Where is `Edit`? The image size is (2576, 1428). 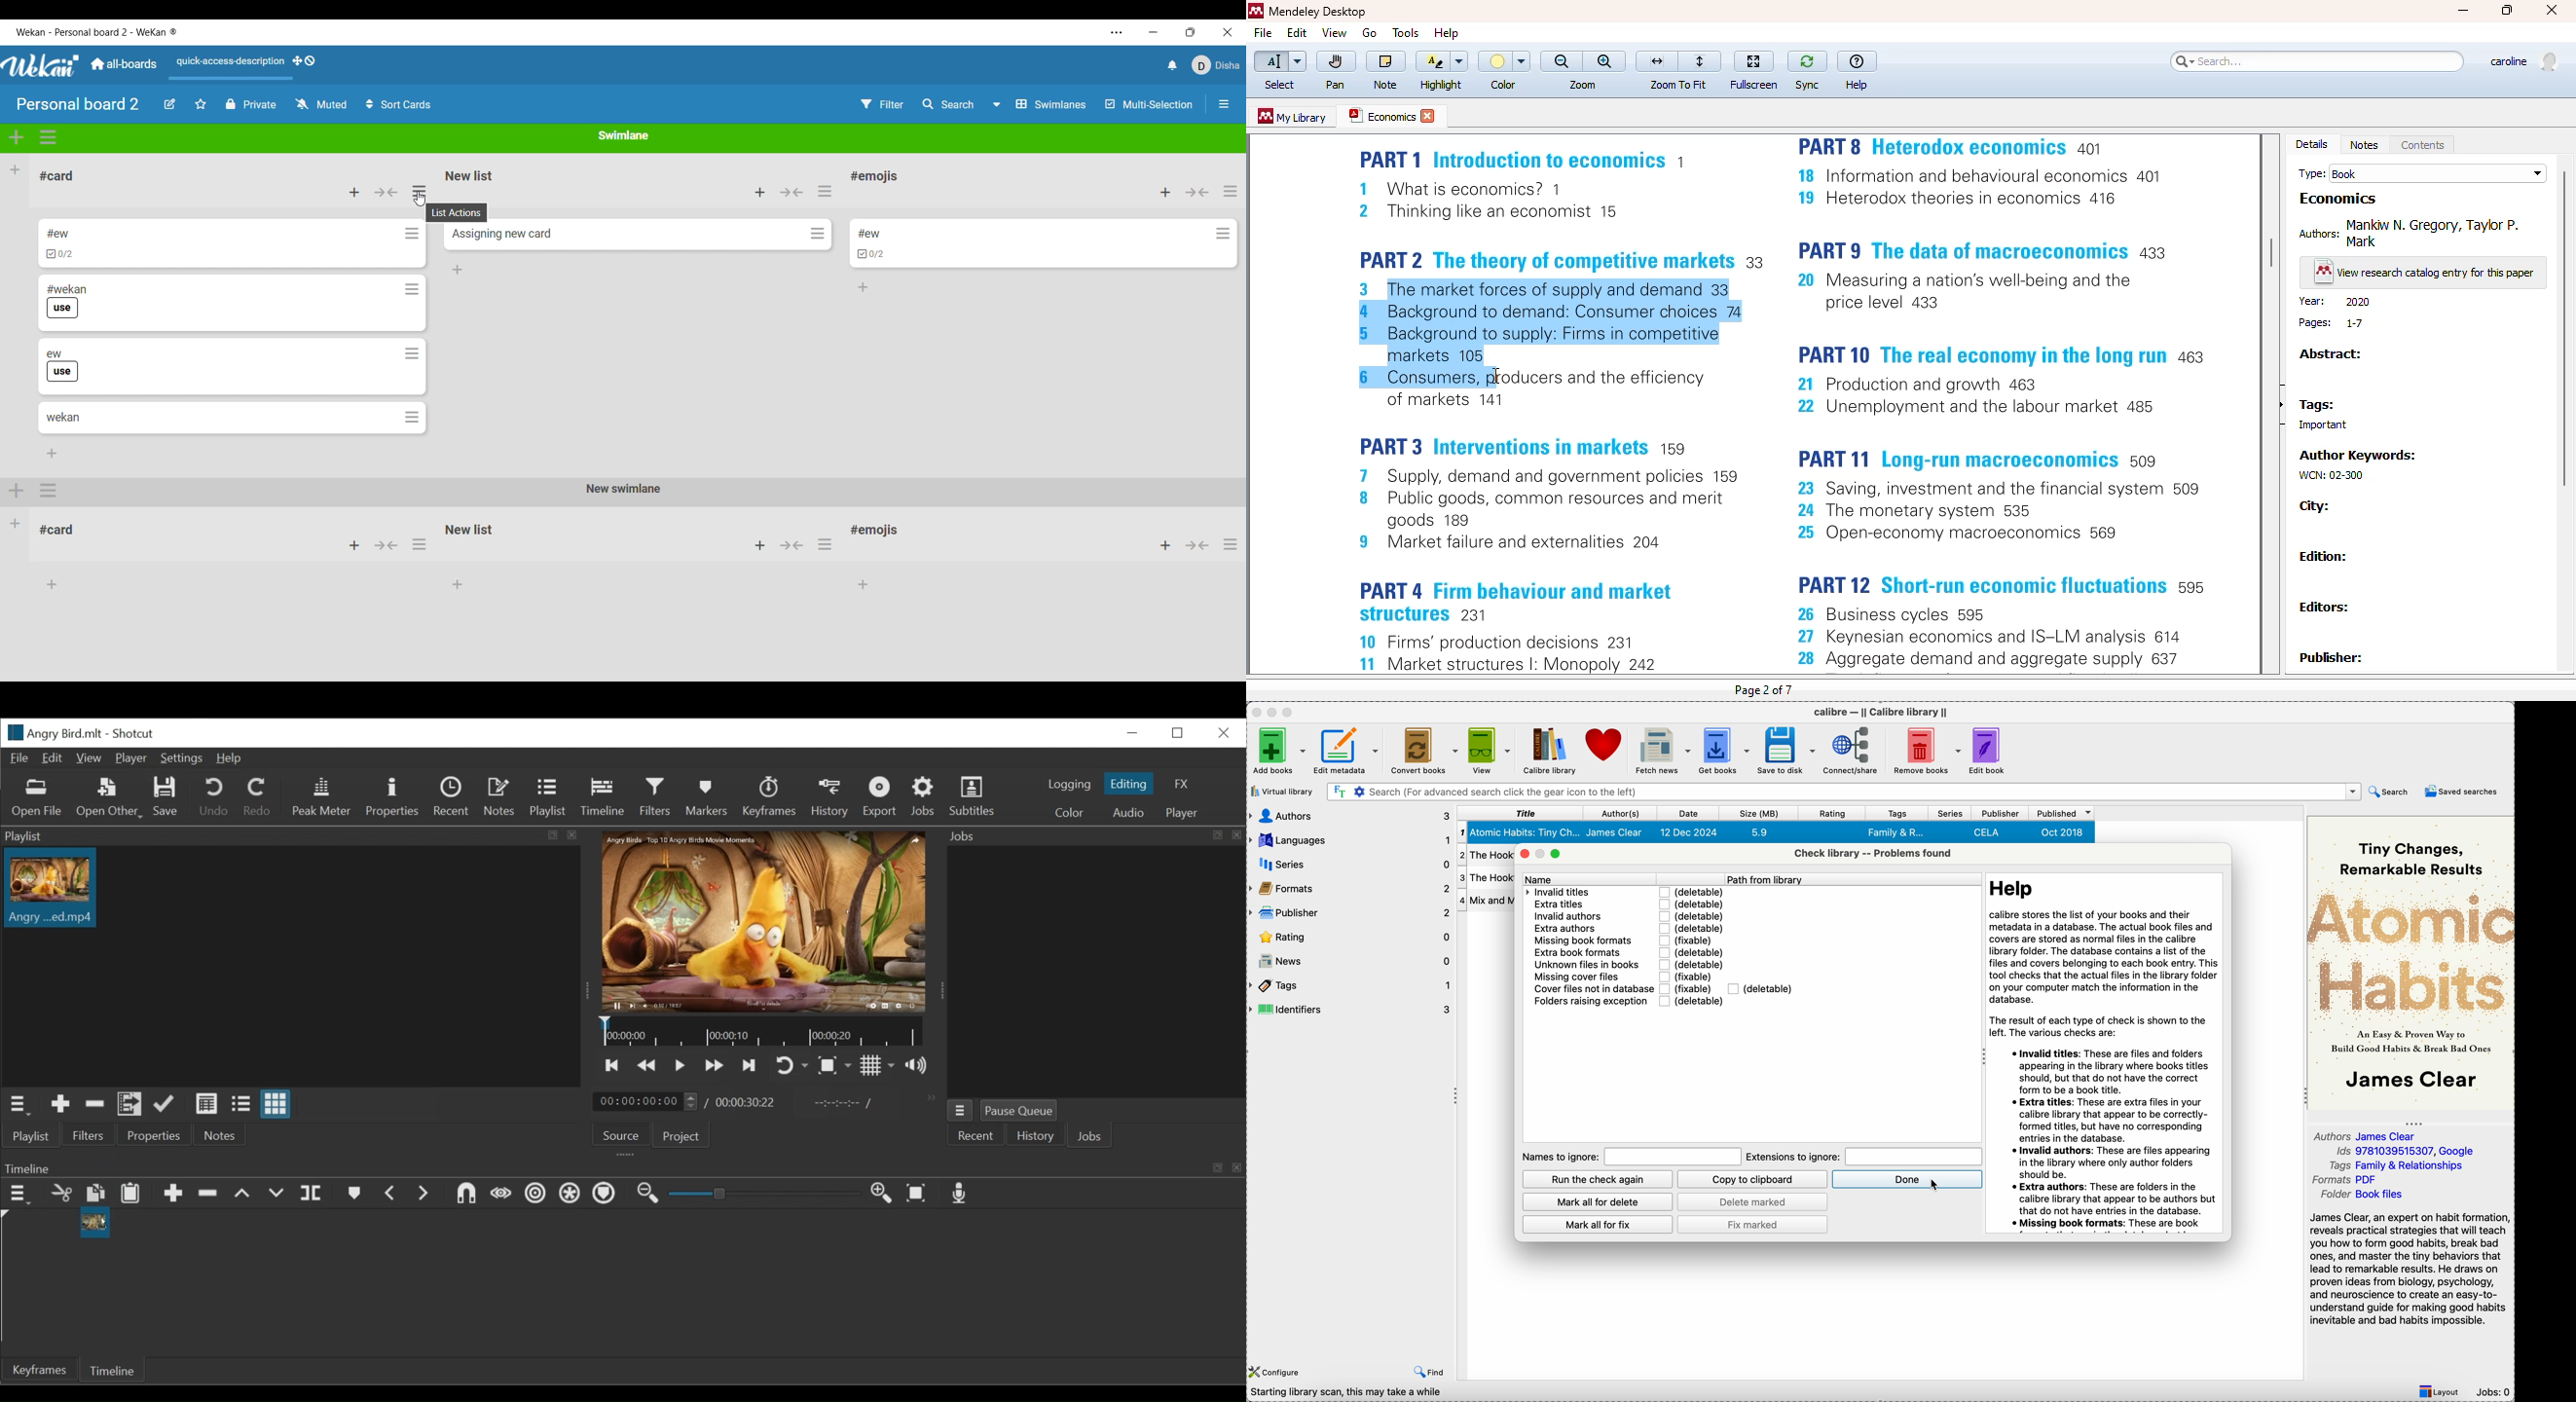
Edit is located at coordinates (53, 759).